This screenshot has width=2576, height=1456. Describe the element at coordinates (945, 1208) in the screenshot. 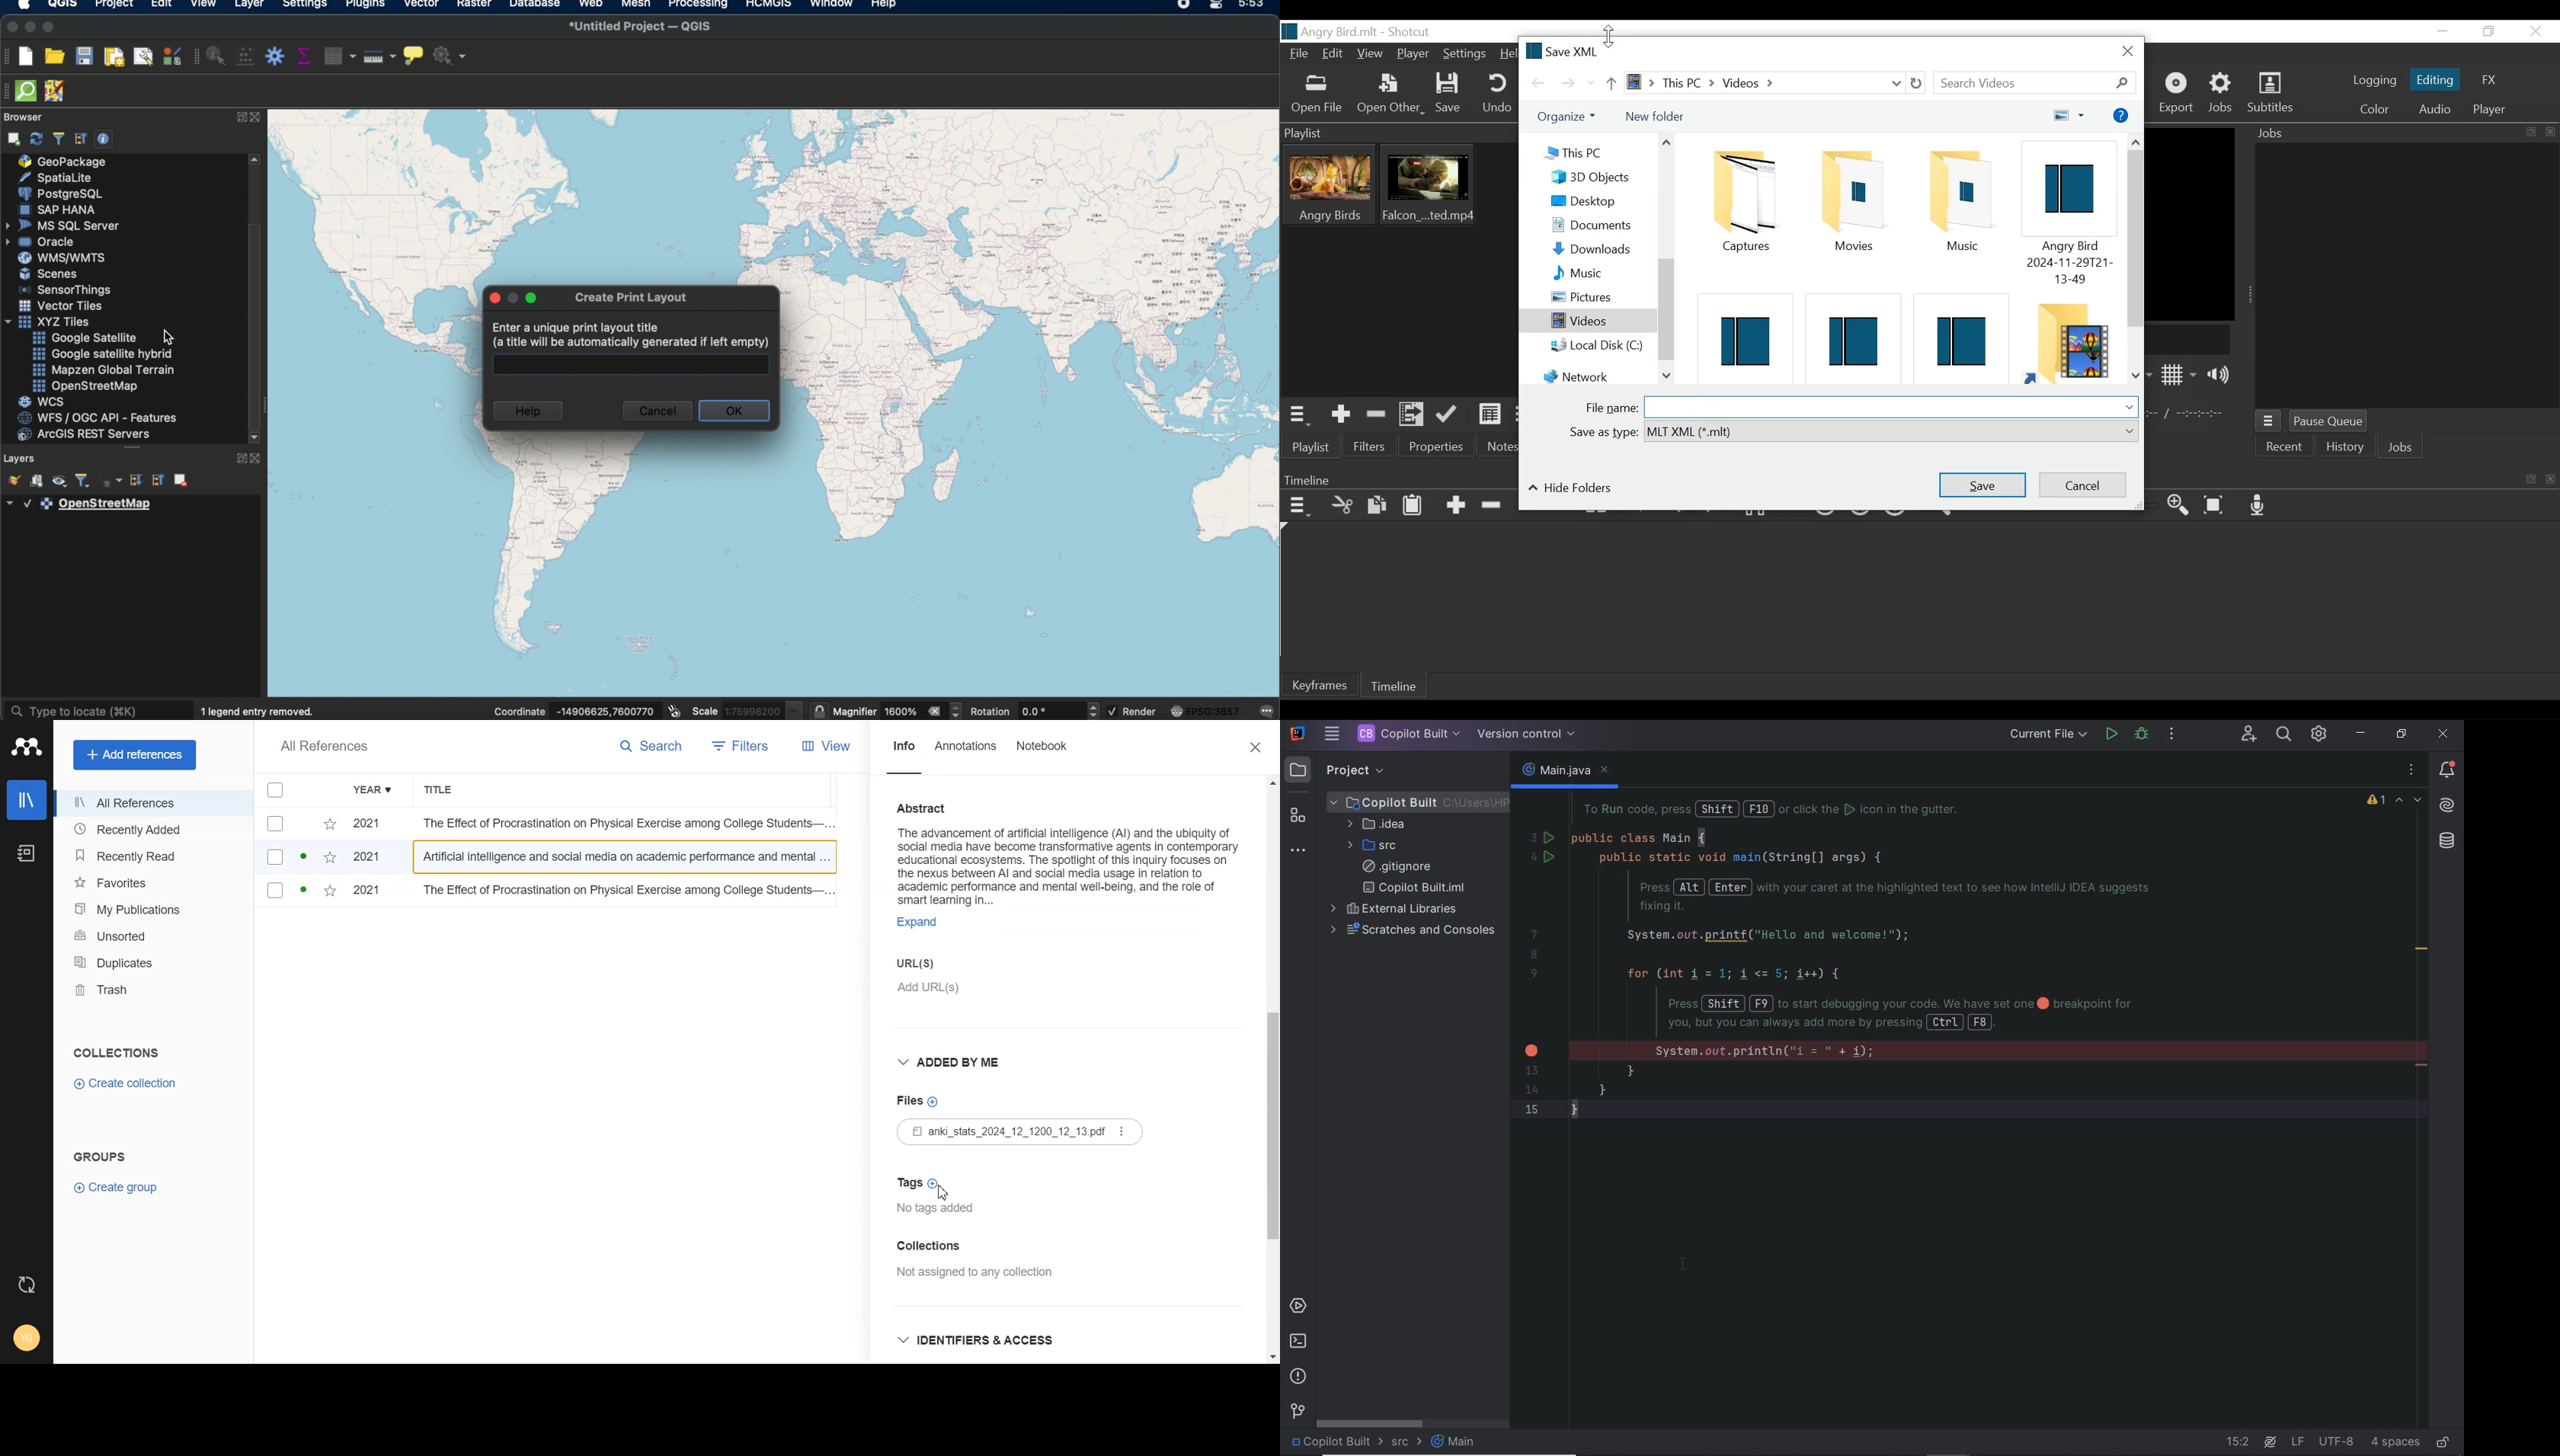

I see `No tags added` at that location.